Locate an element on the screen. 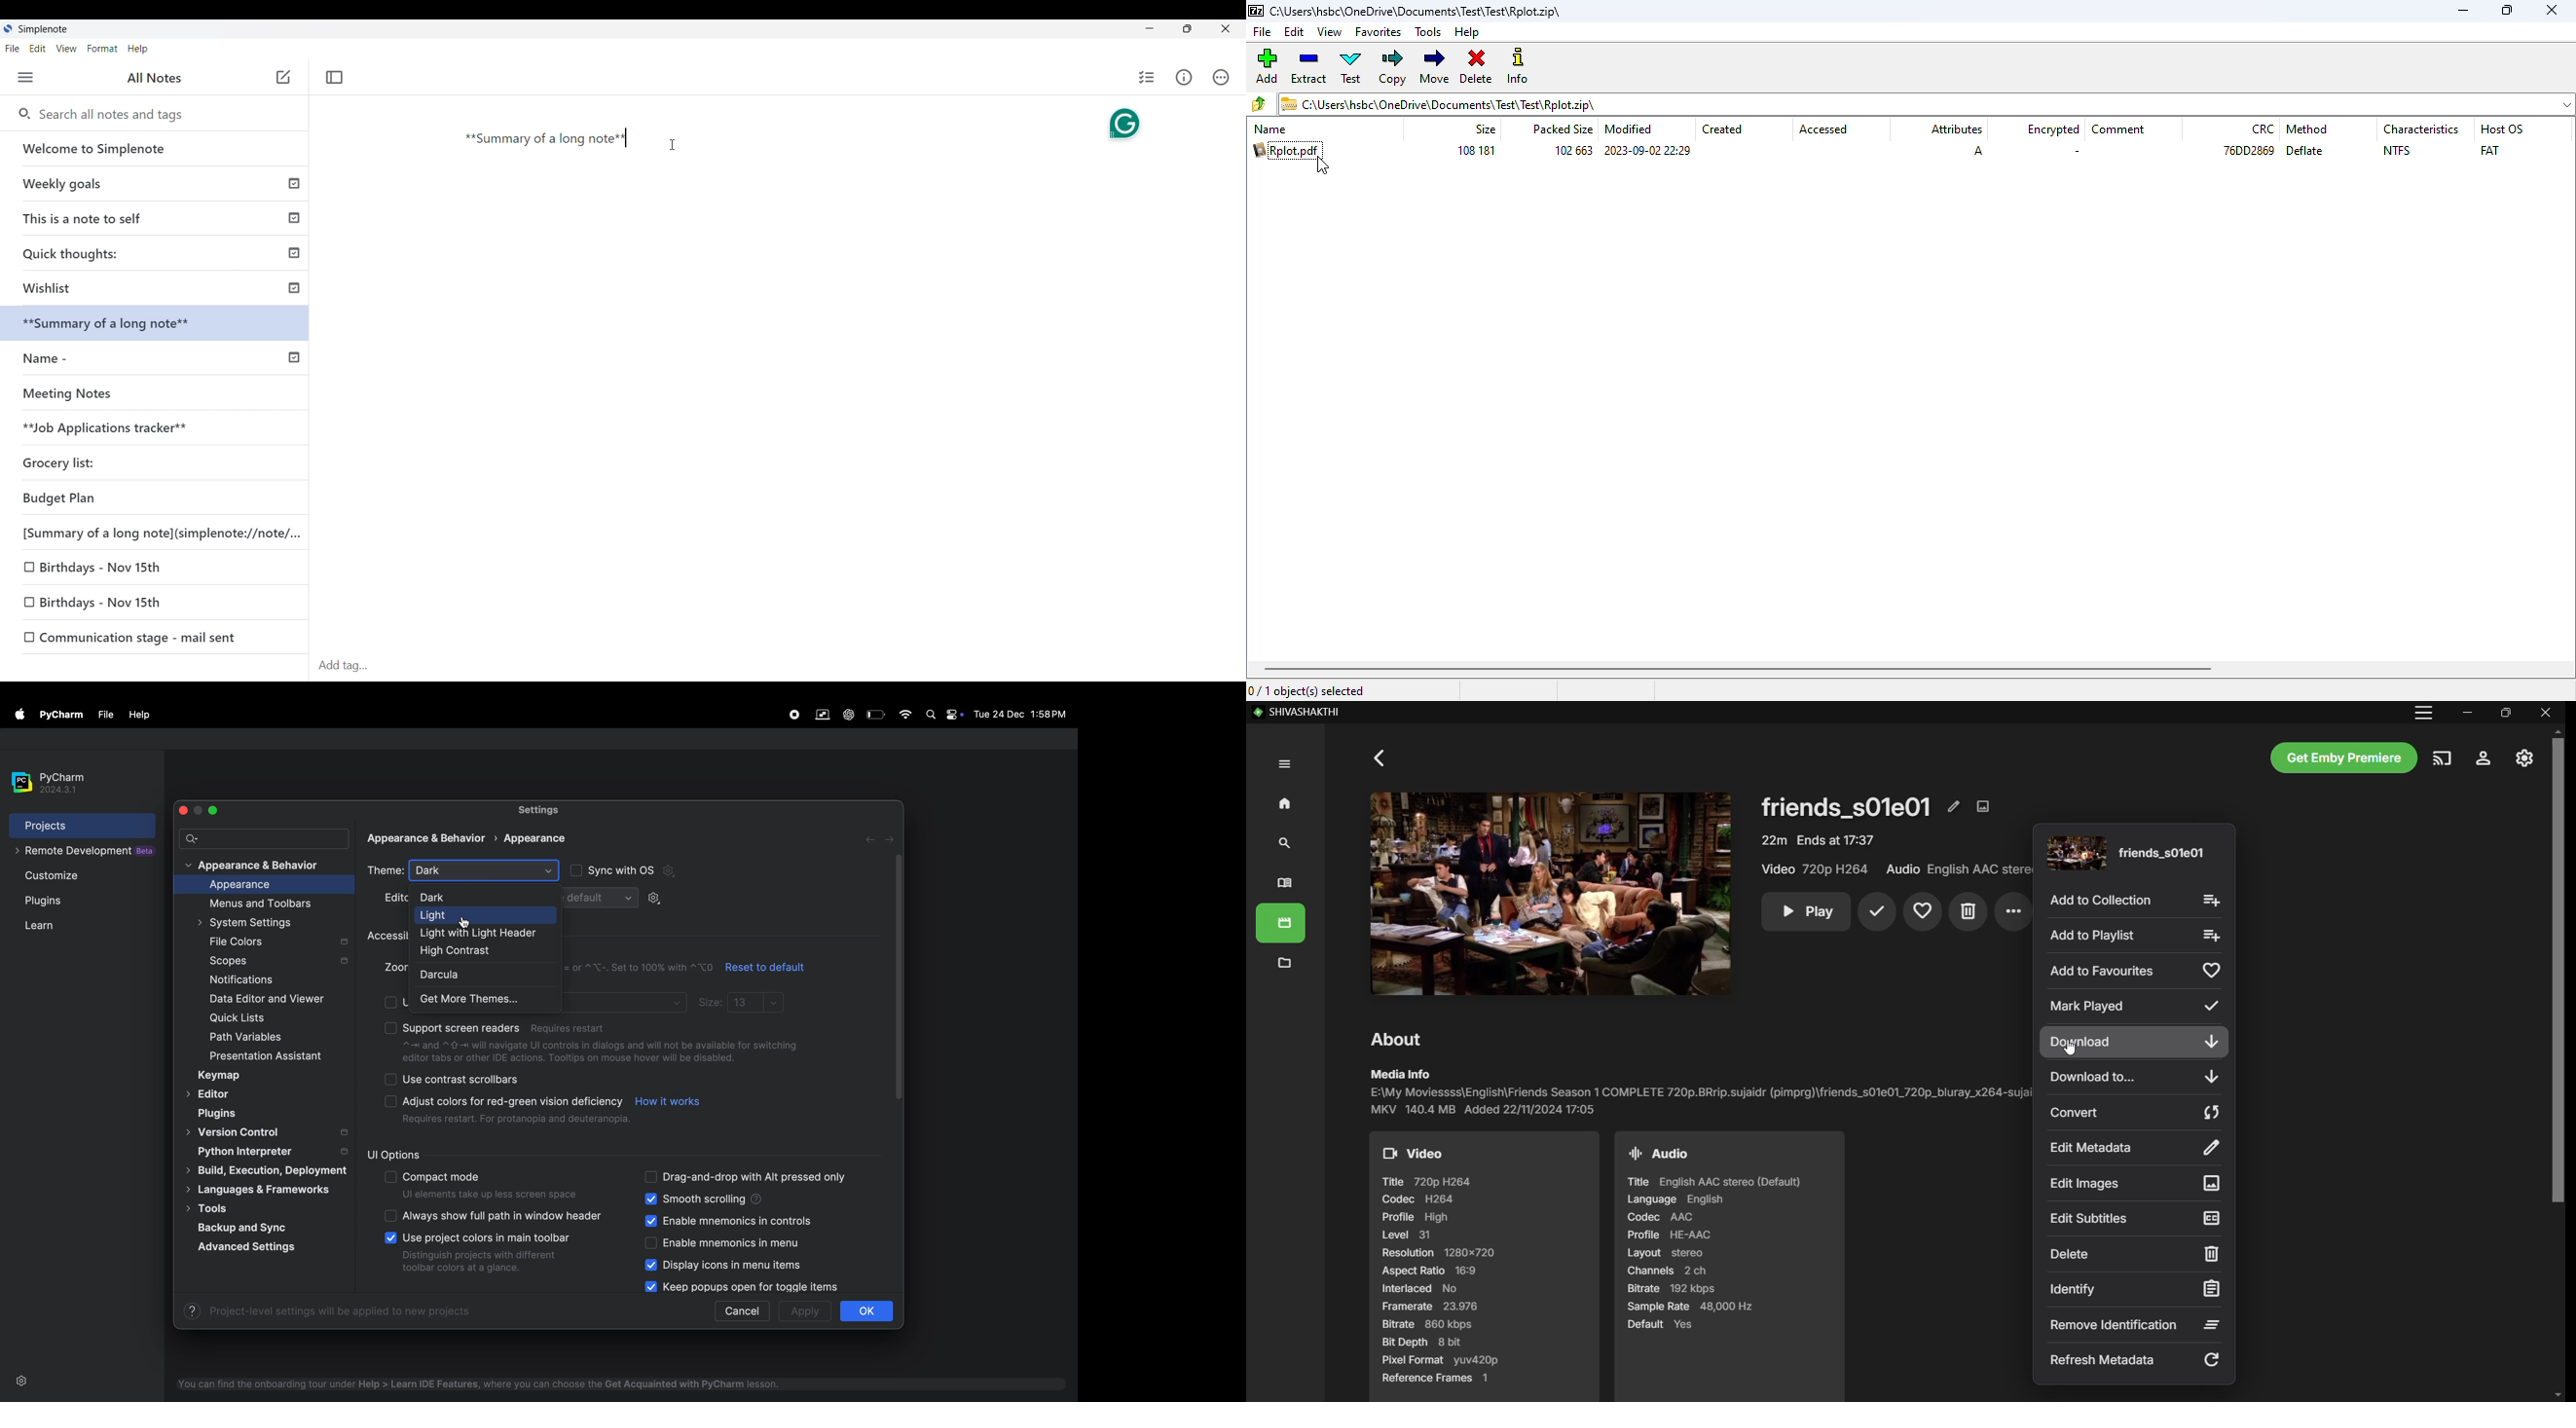 This screenshot has height=1428, width=2576. menus and tool bar is located at coordinates (263, 904).